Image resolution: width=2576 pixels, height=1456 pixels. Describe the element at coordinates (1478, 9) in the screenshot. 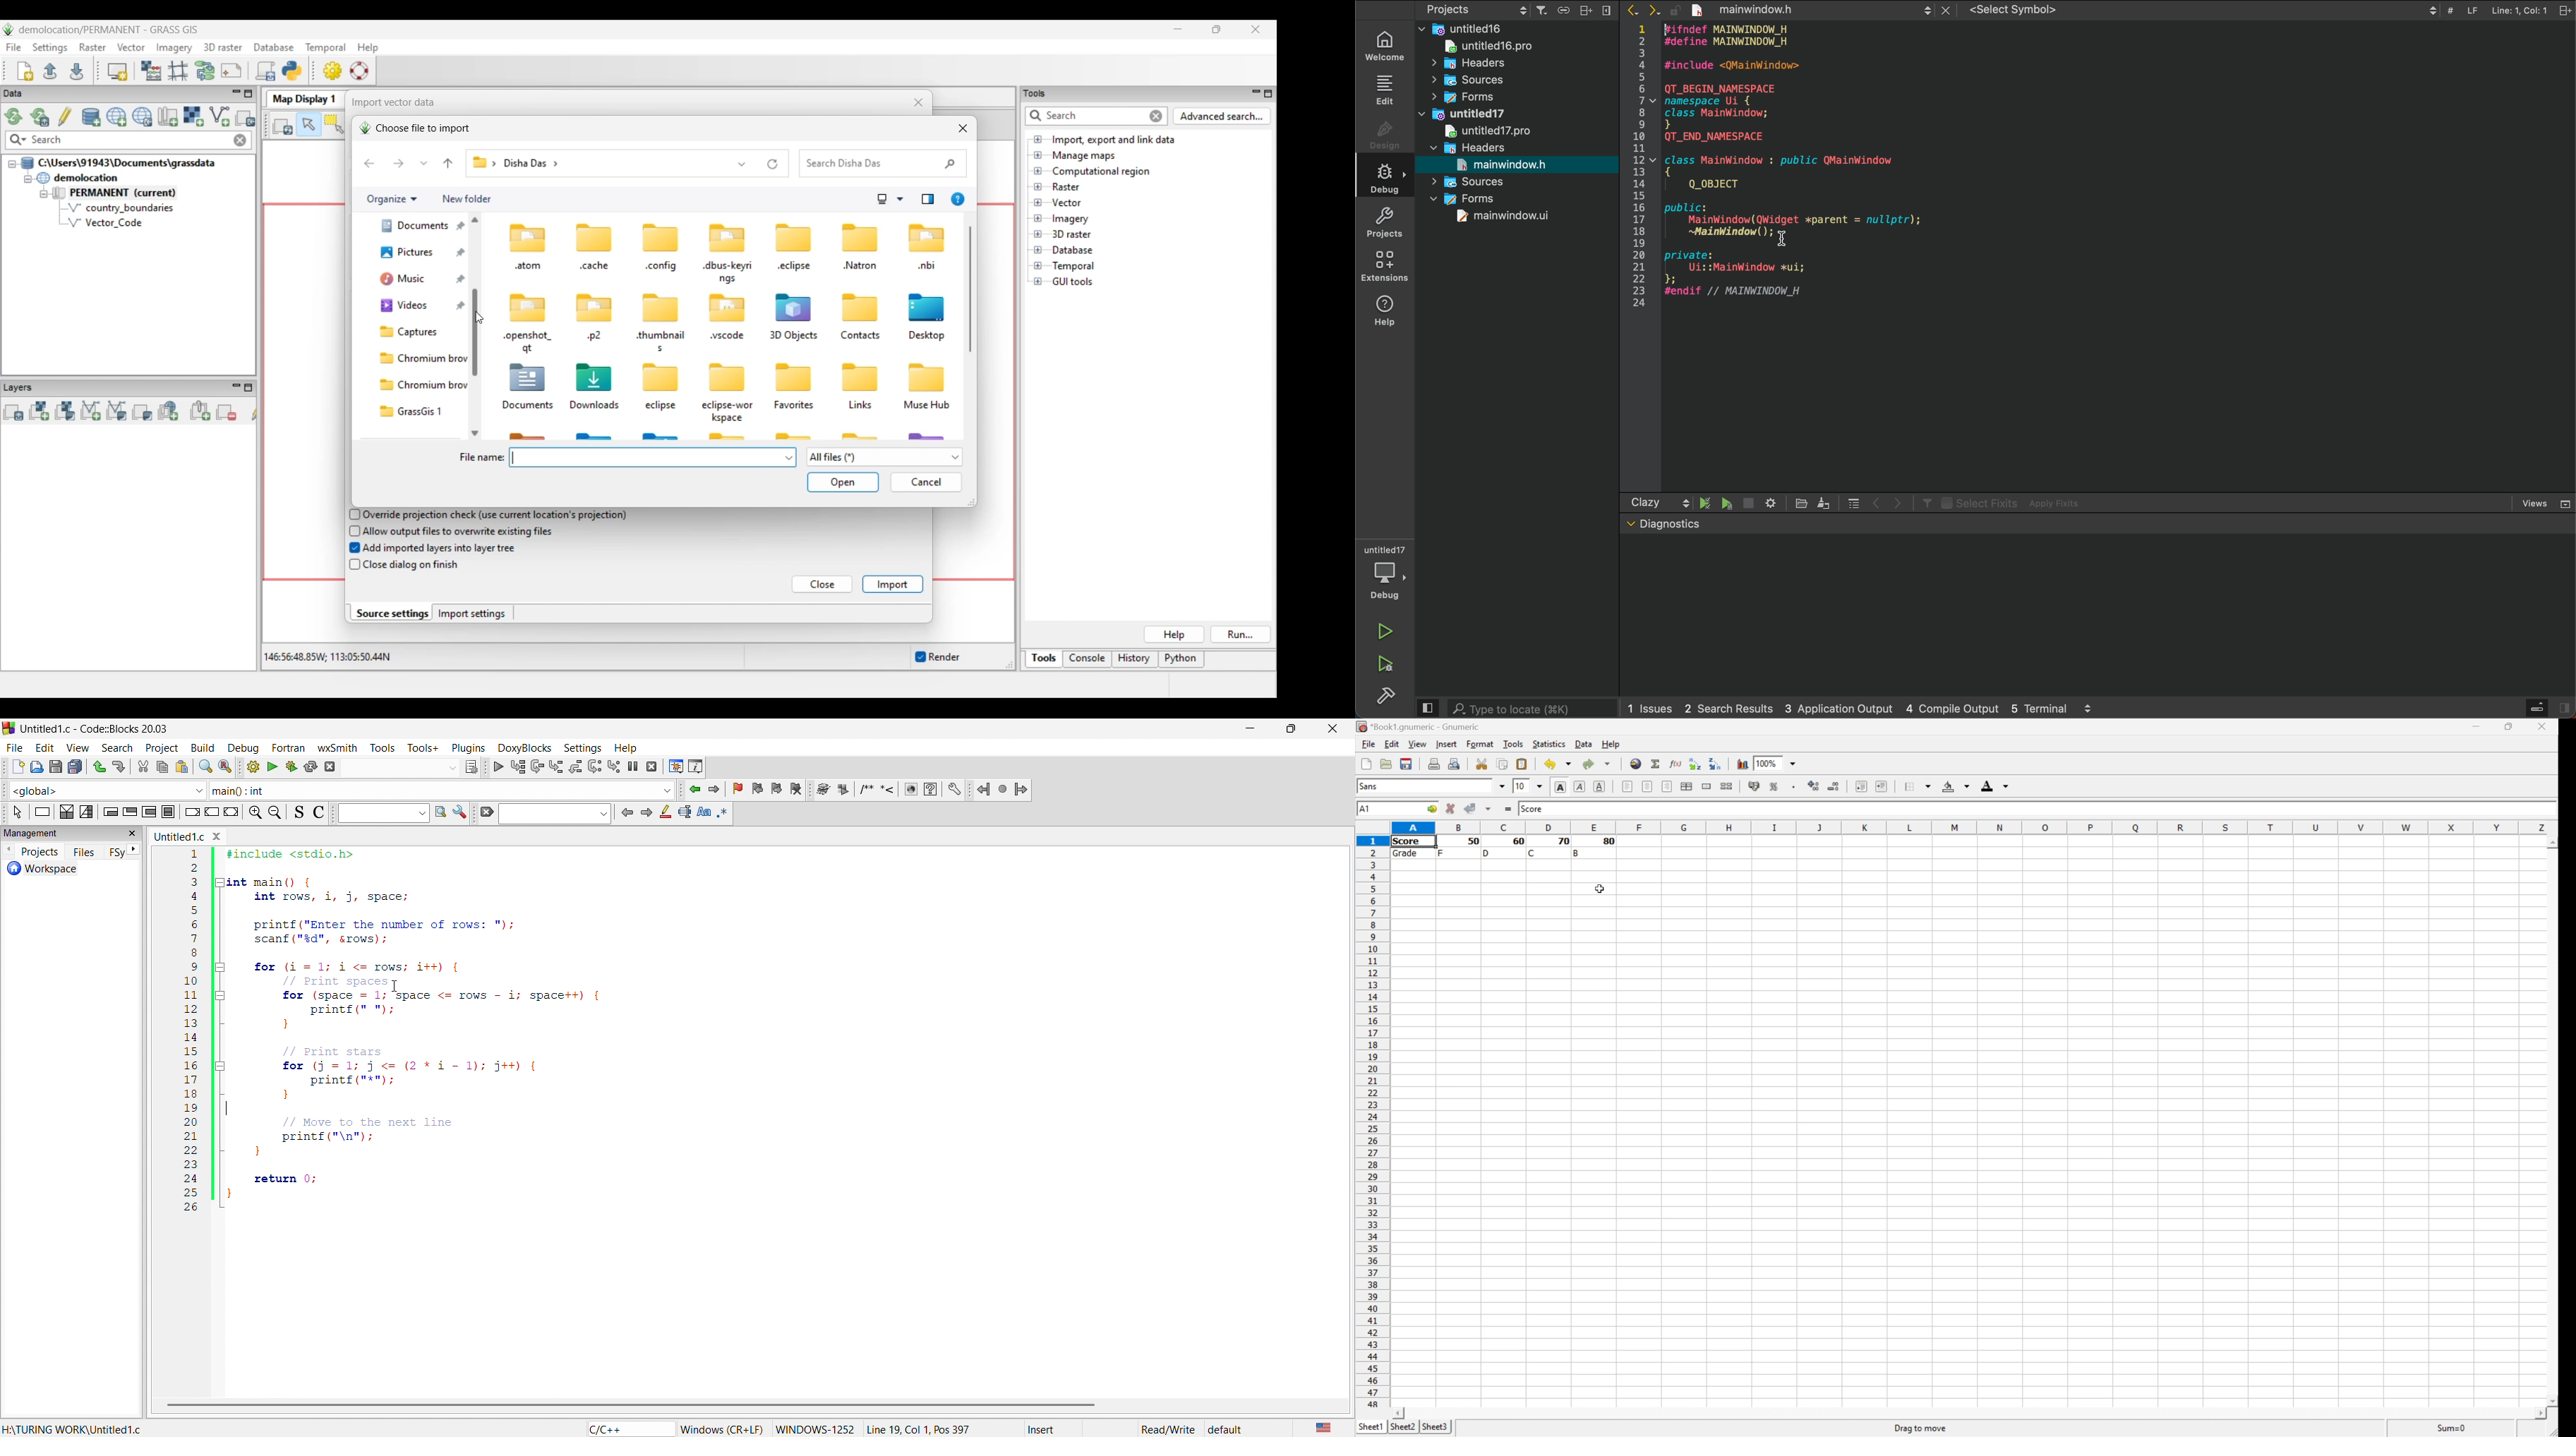

I see `project settings` at that location.